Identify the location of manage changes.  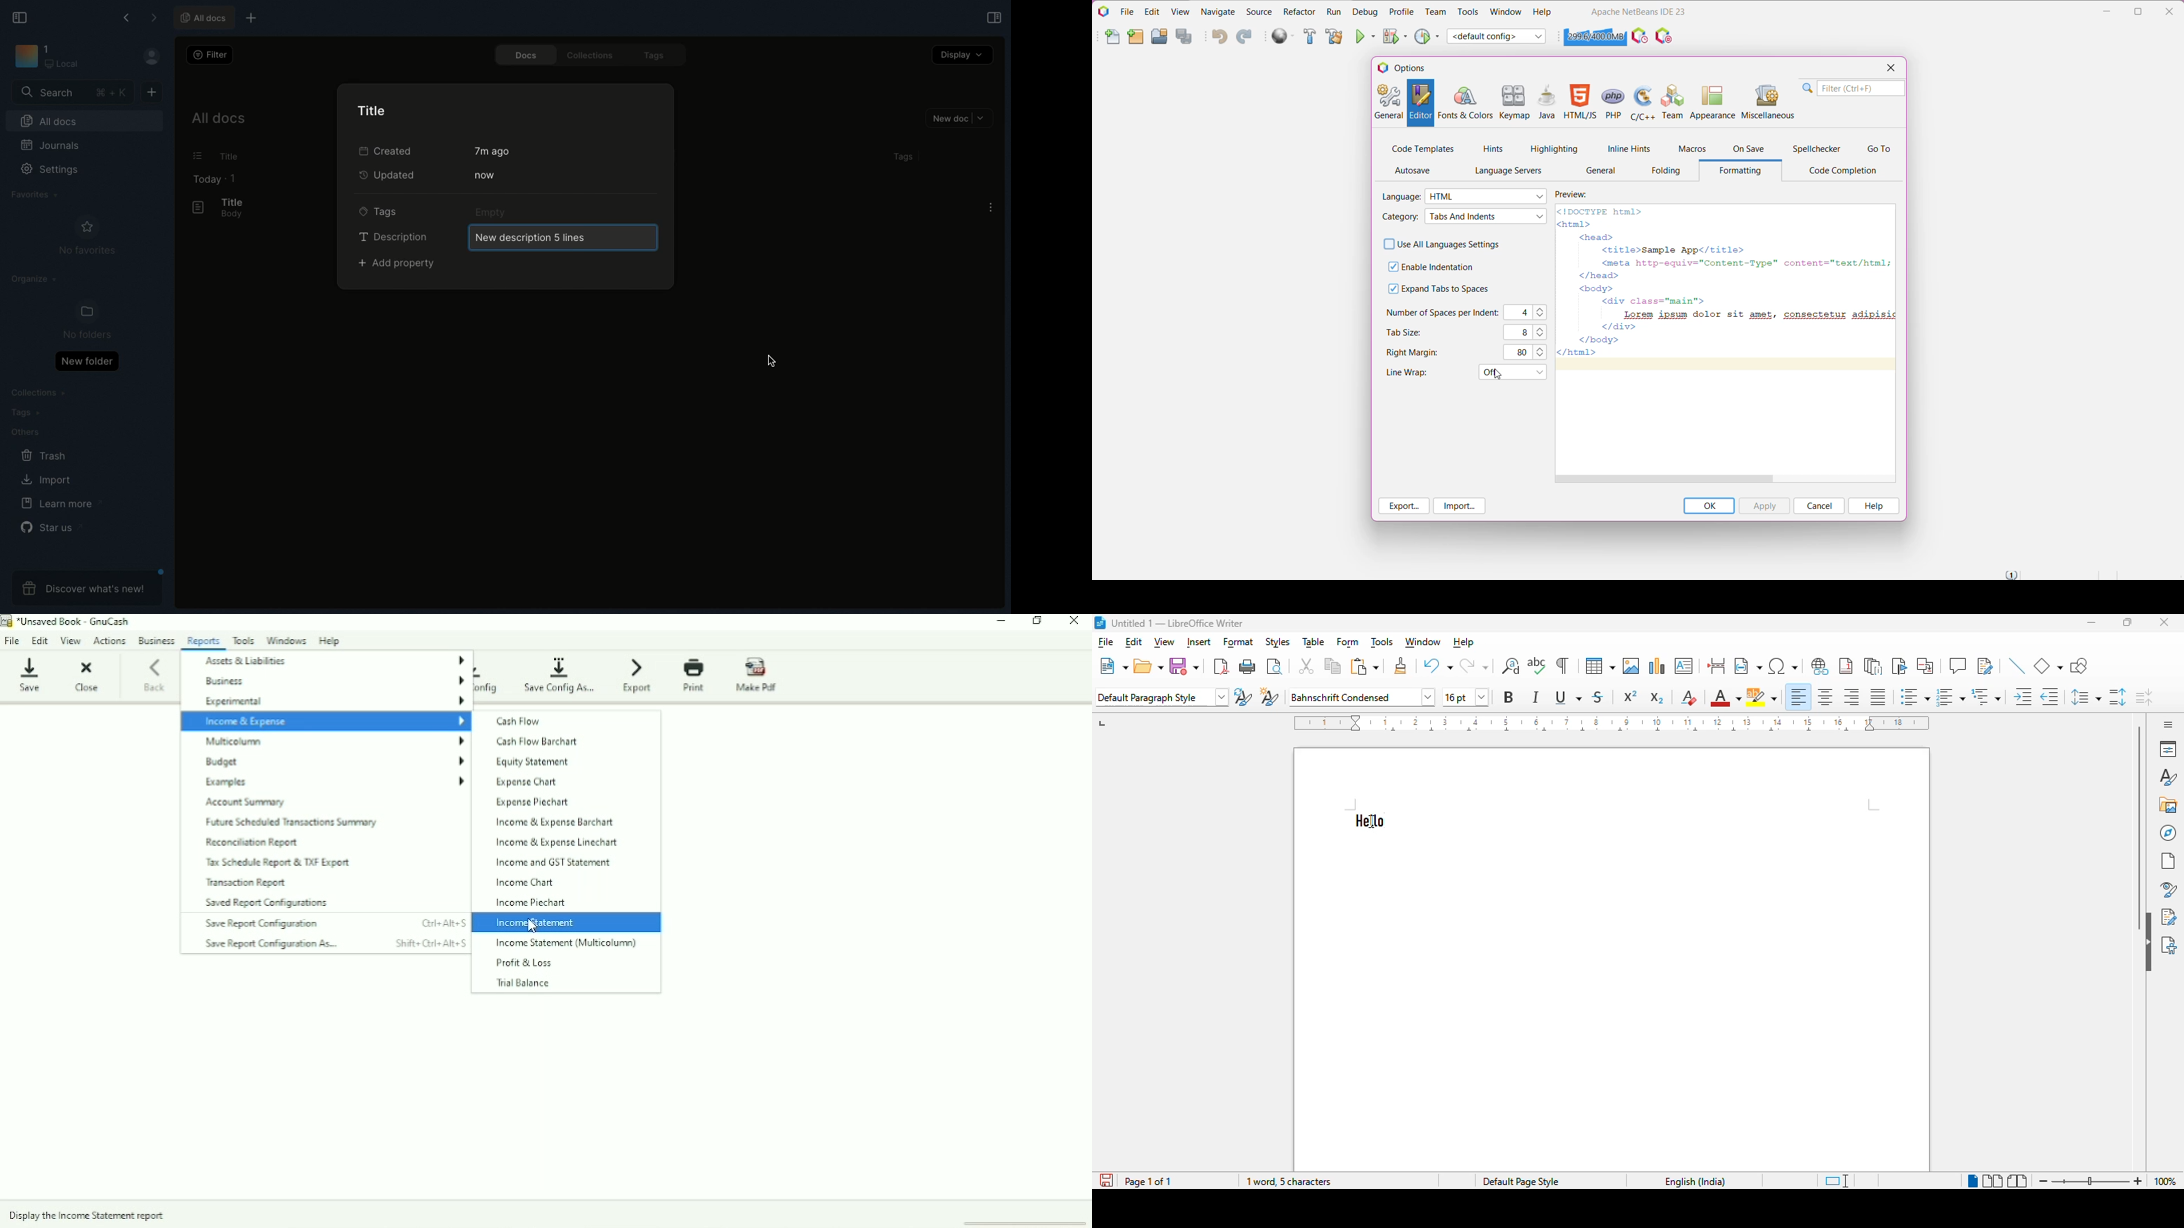
(2169, 917).